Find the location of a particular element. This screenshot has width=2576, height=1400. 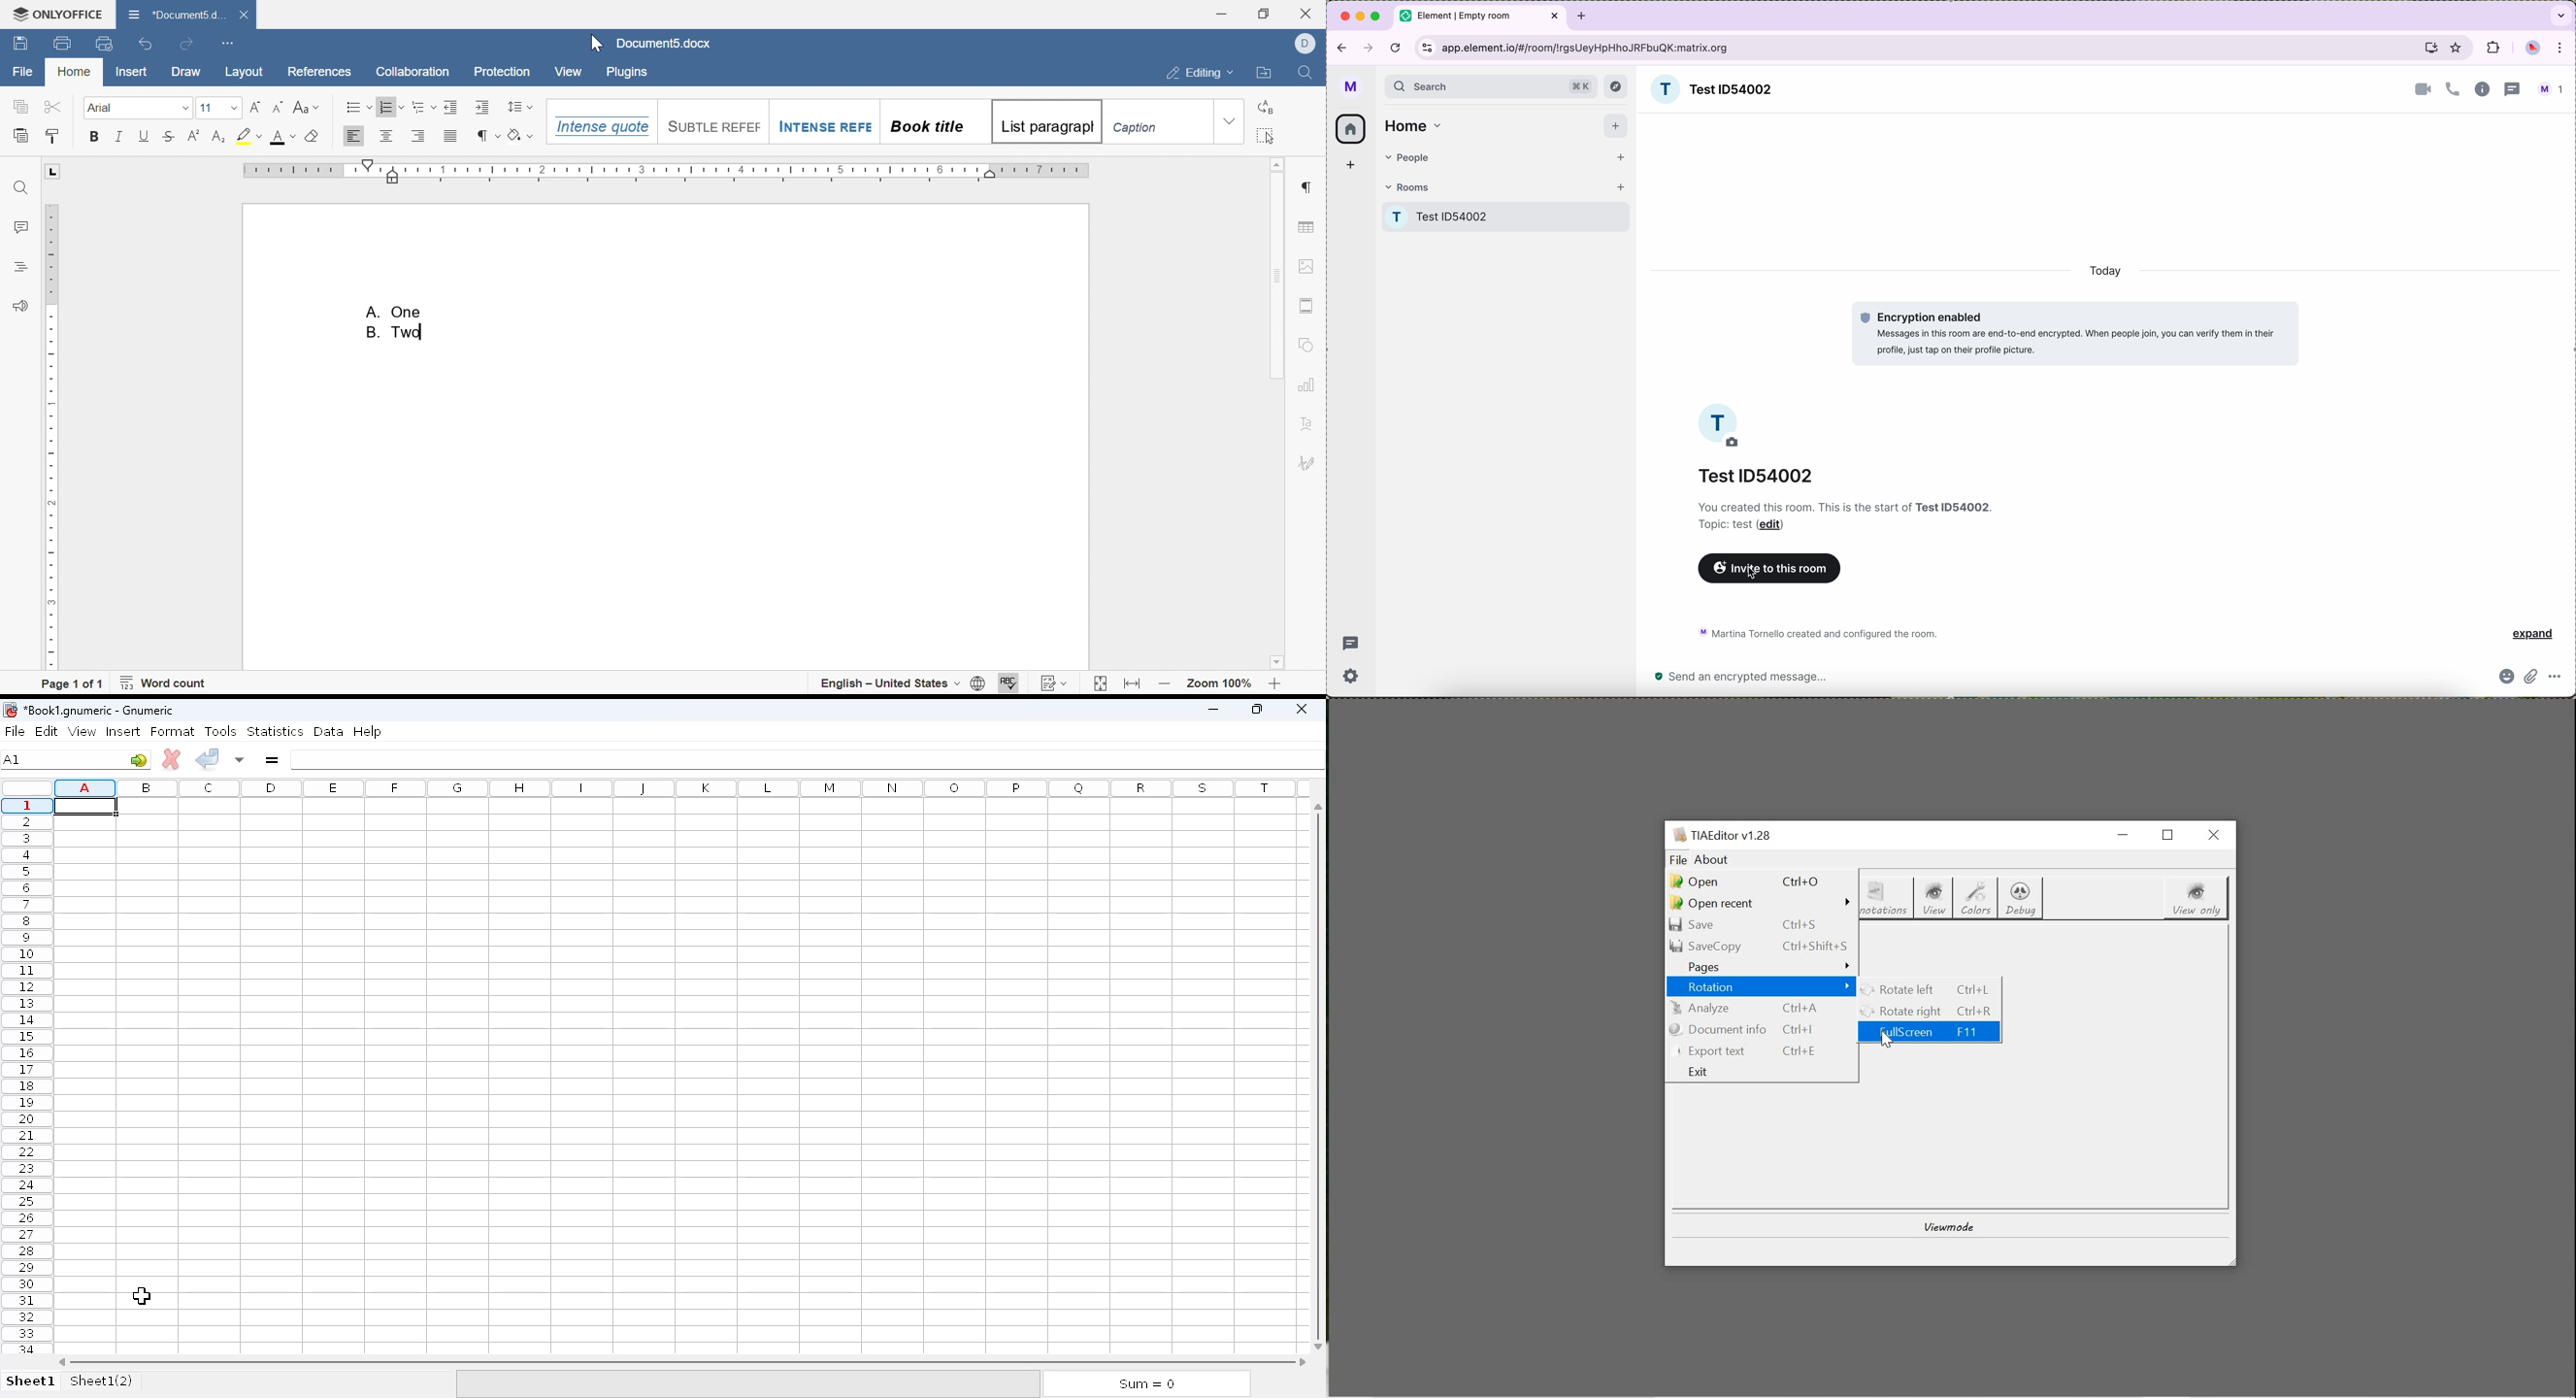

chart settings is located at coordinates (1305, 387).